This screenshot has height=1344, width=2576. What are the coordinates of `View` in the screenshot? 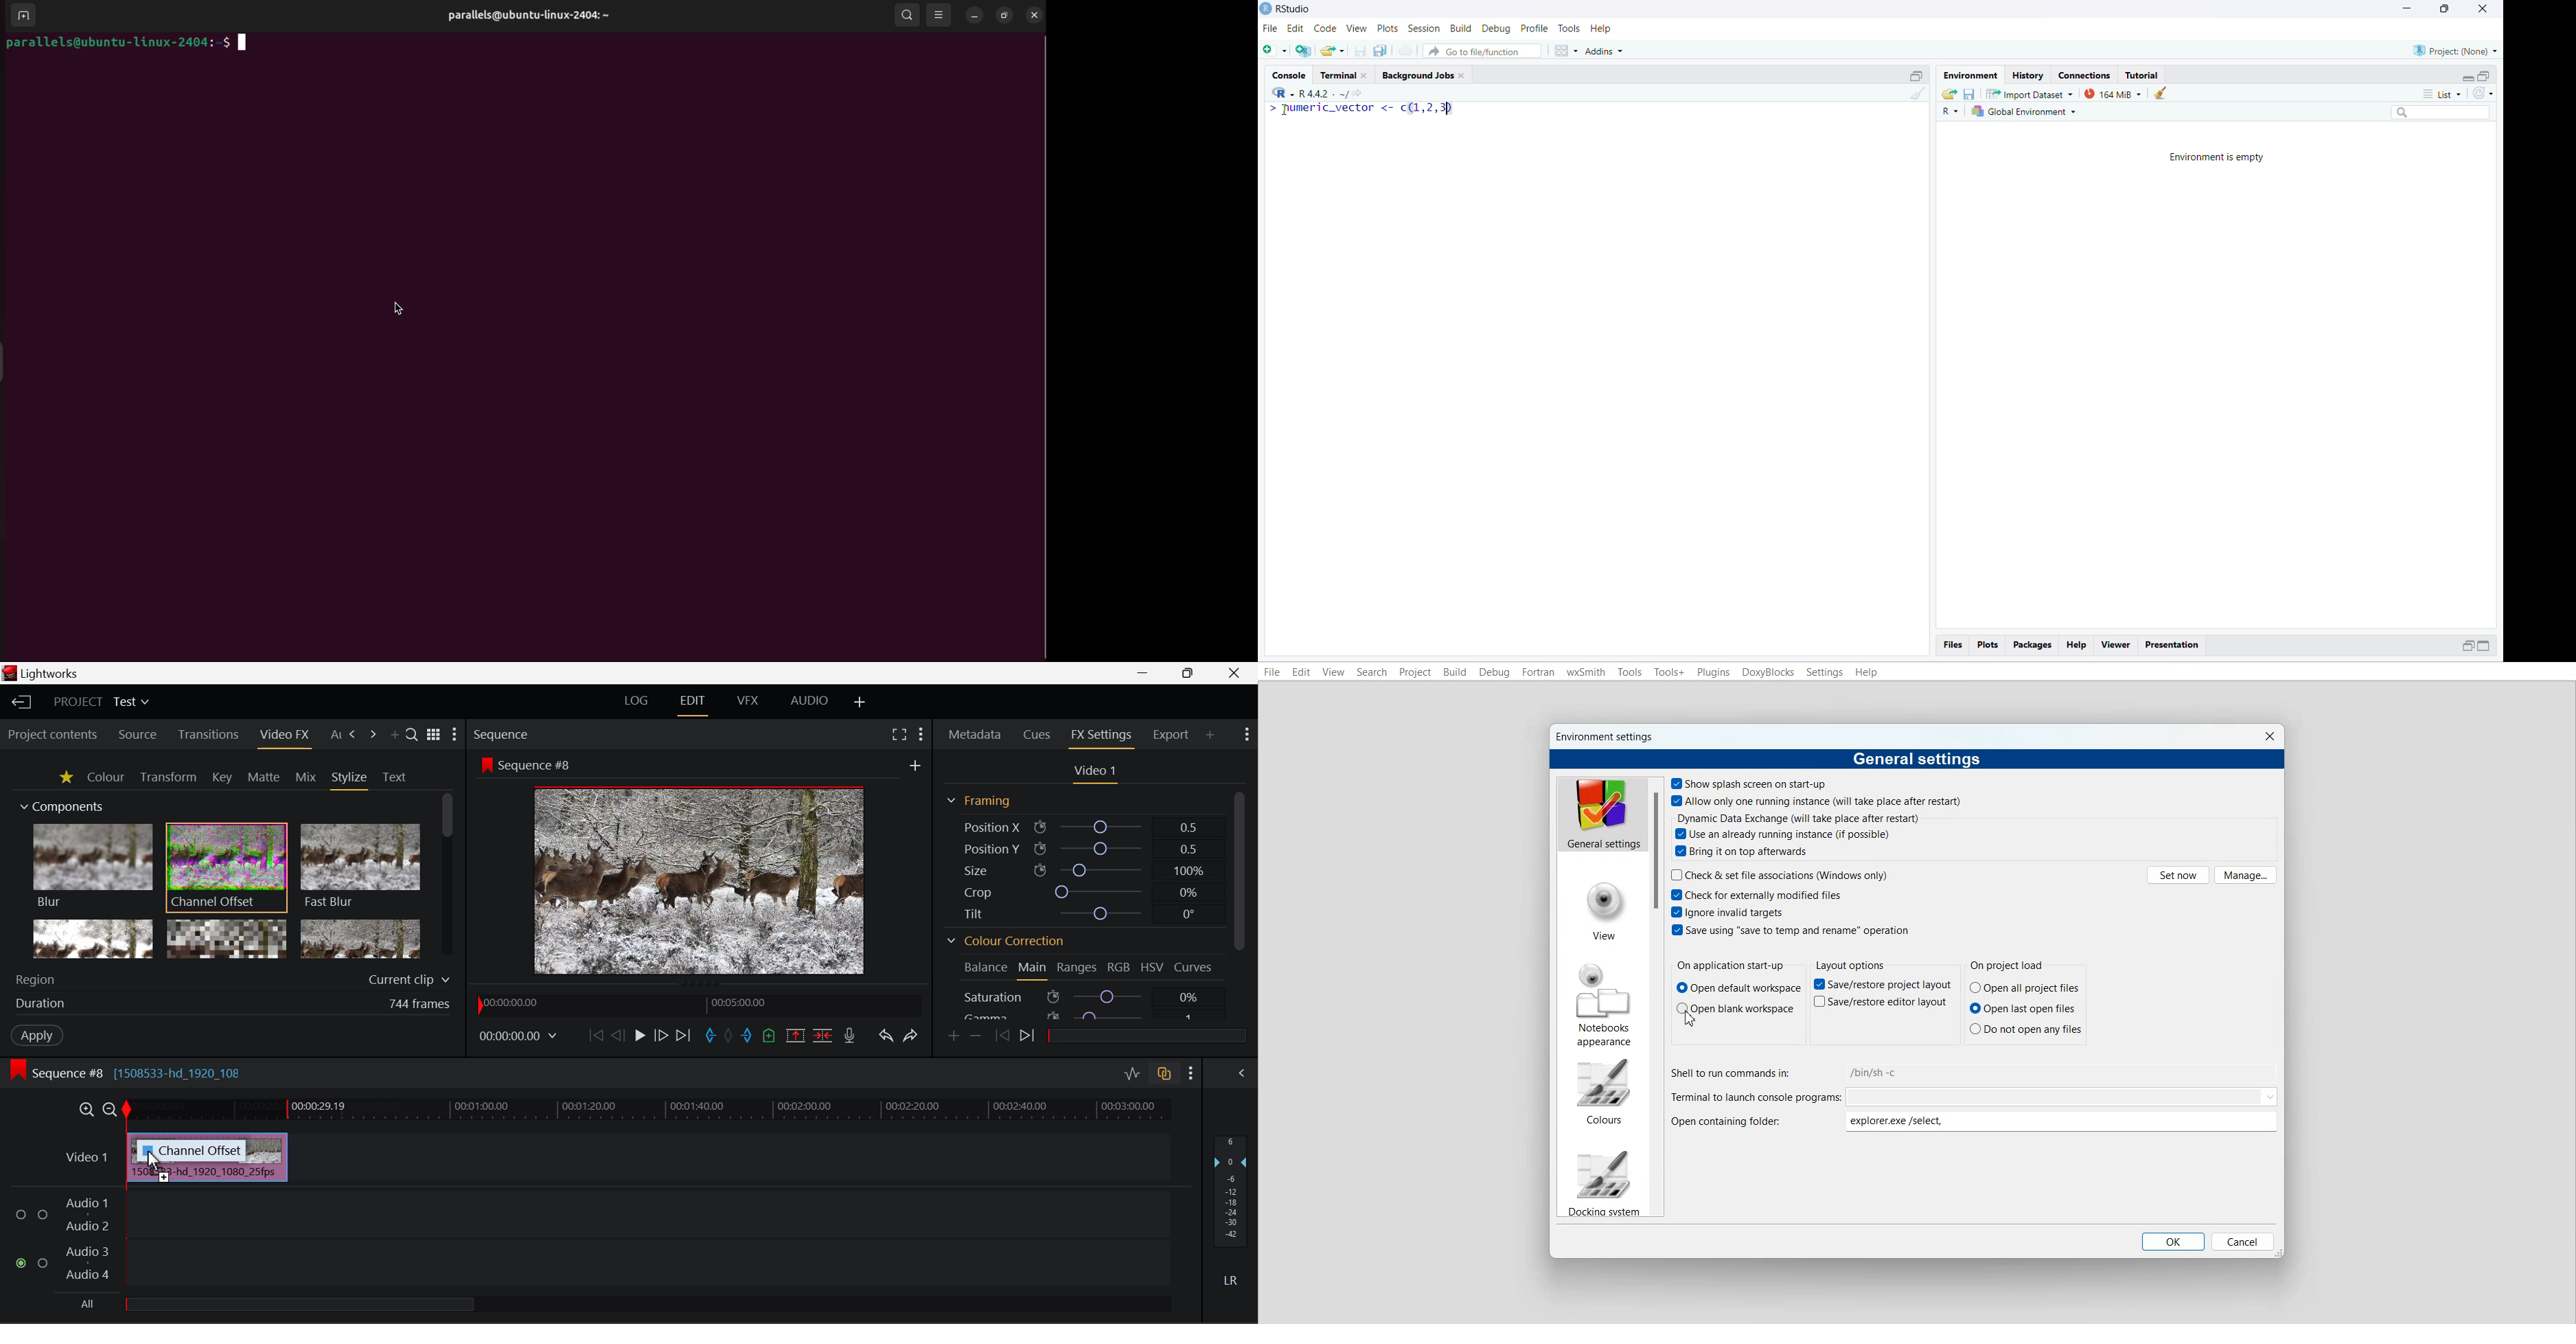 It's located at (1333, 673).